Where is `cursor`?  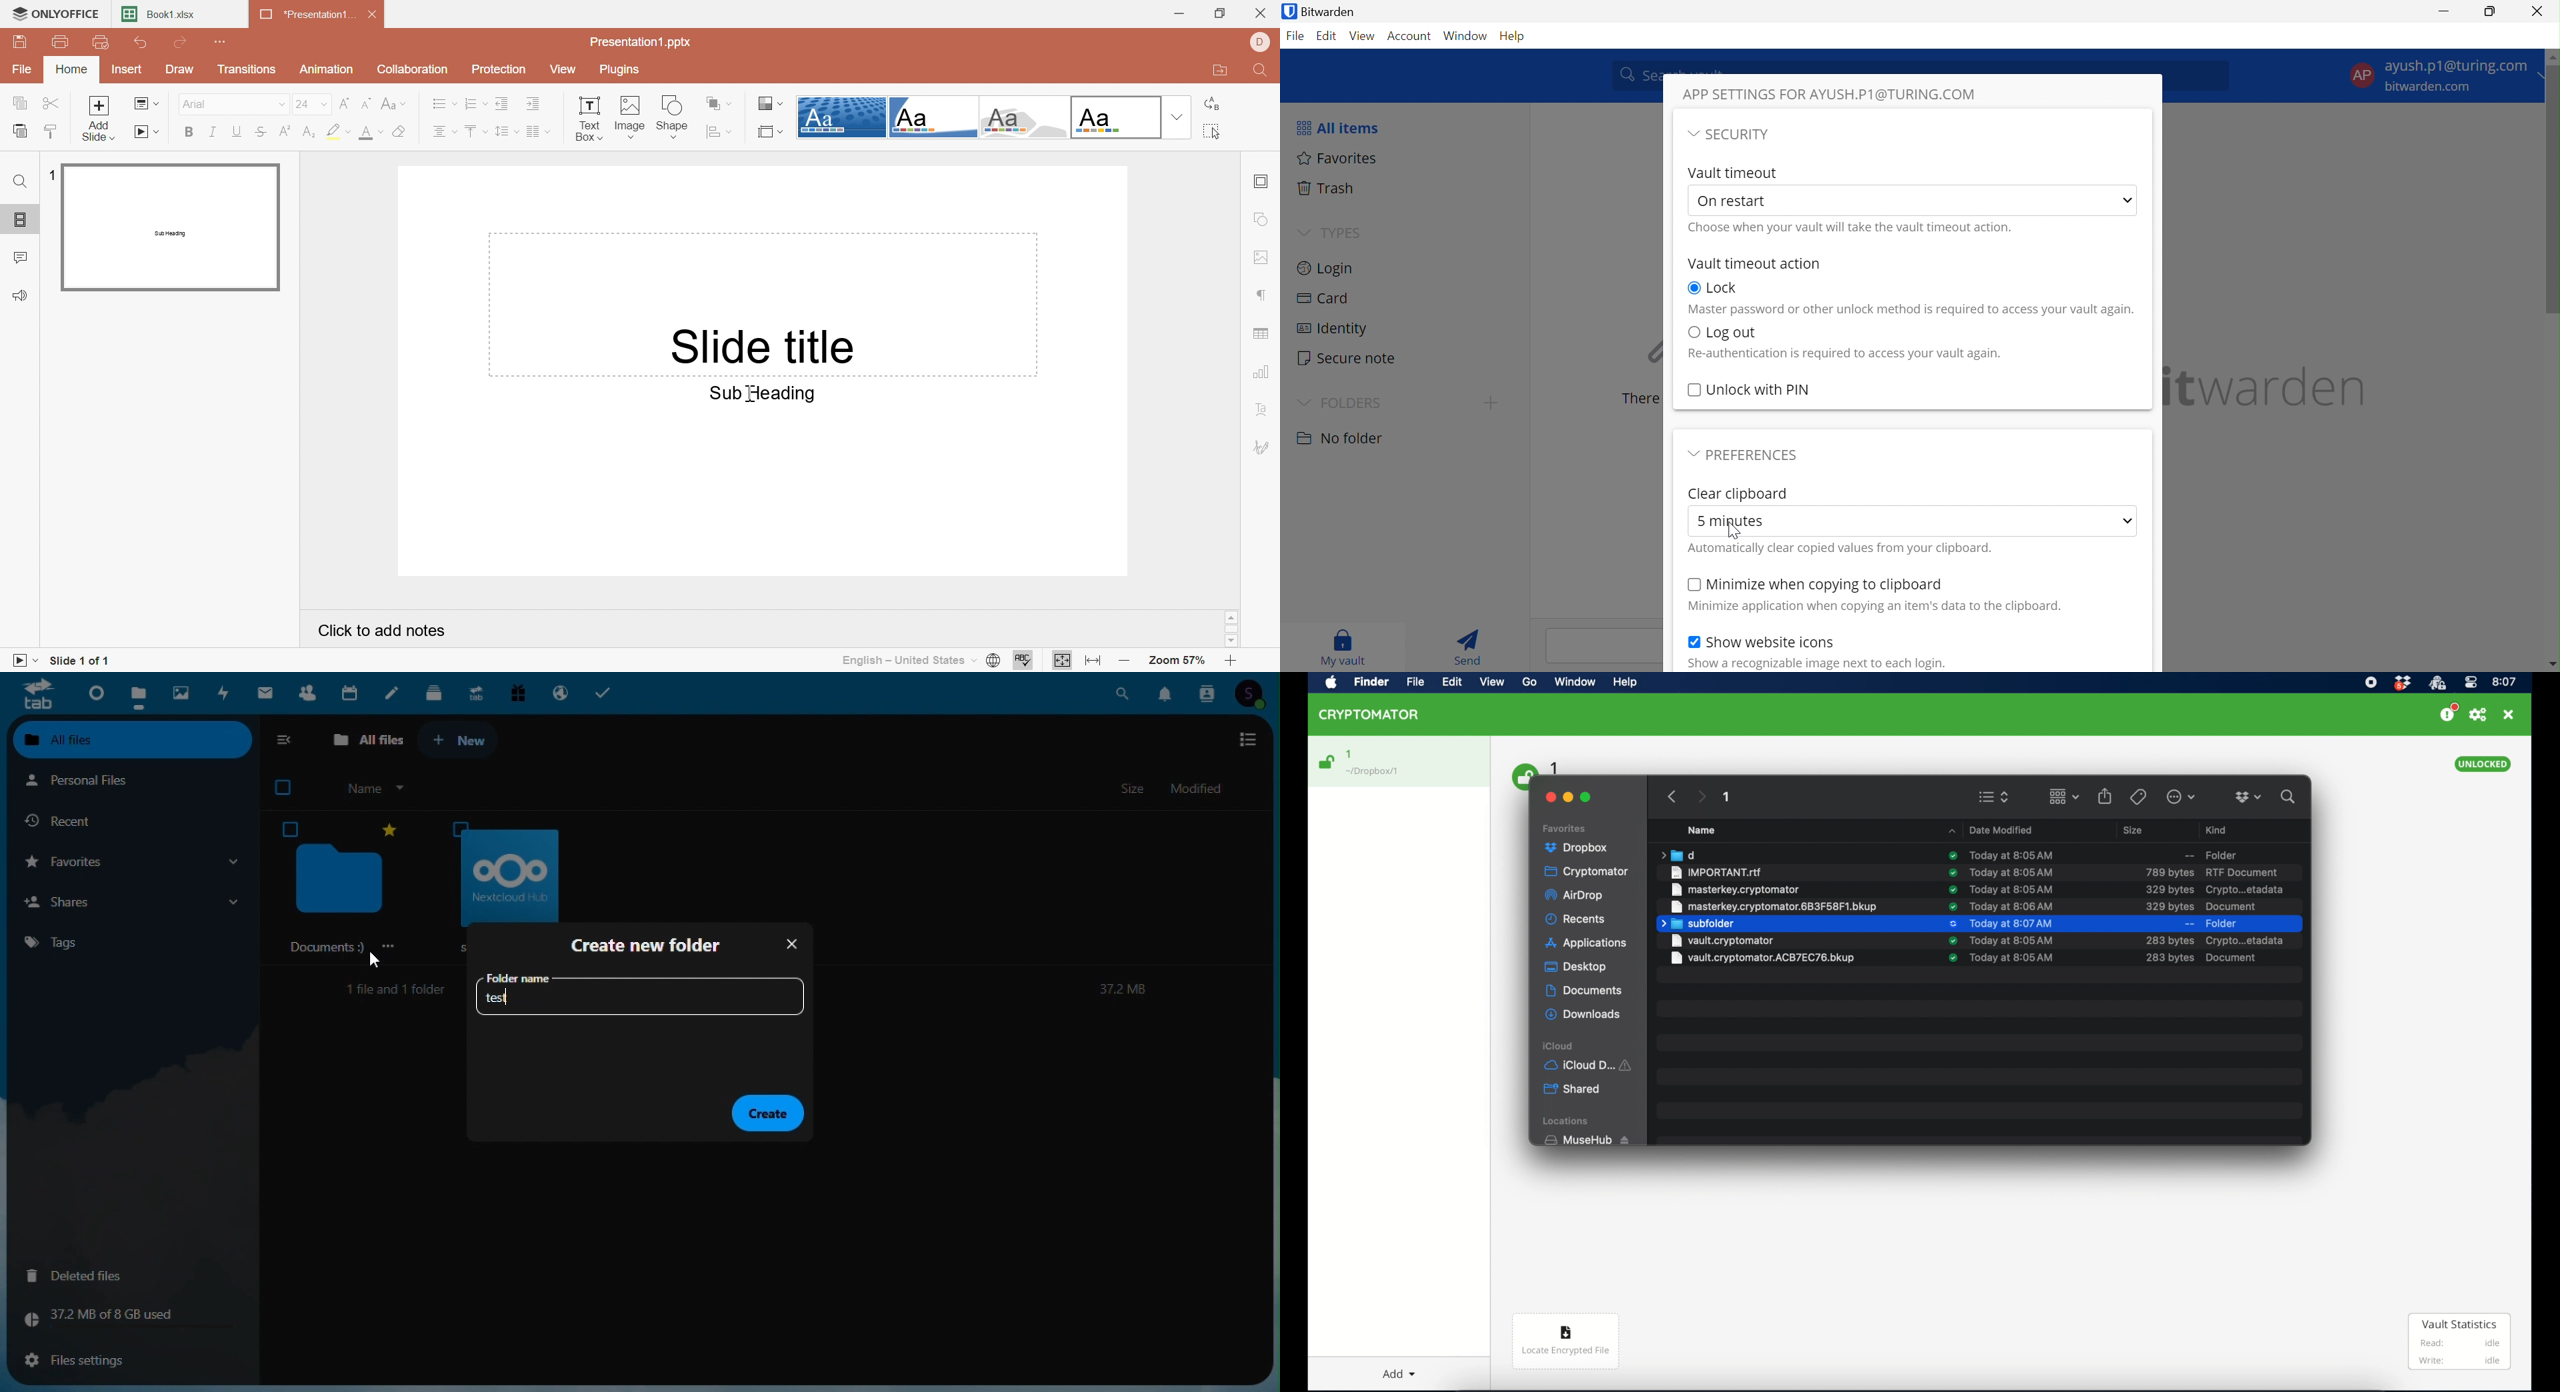 cursor is located at coordinates (376, 959).